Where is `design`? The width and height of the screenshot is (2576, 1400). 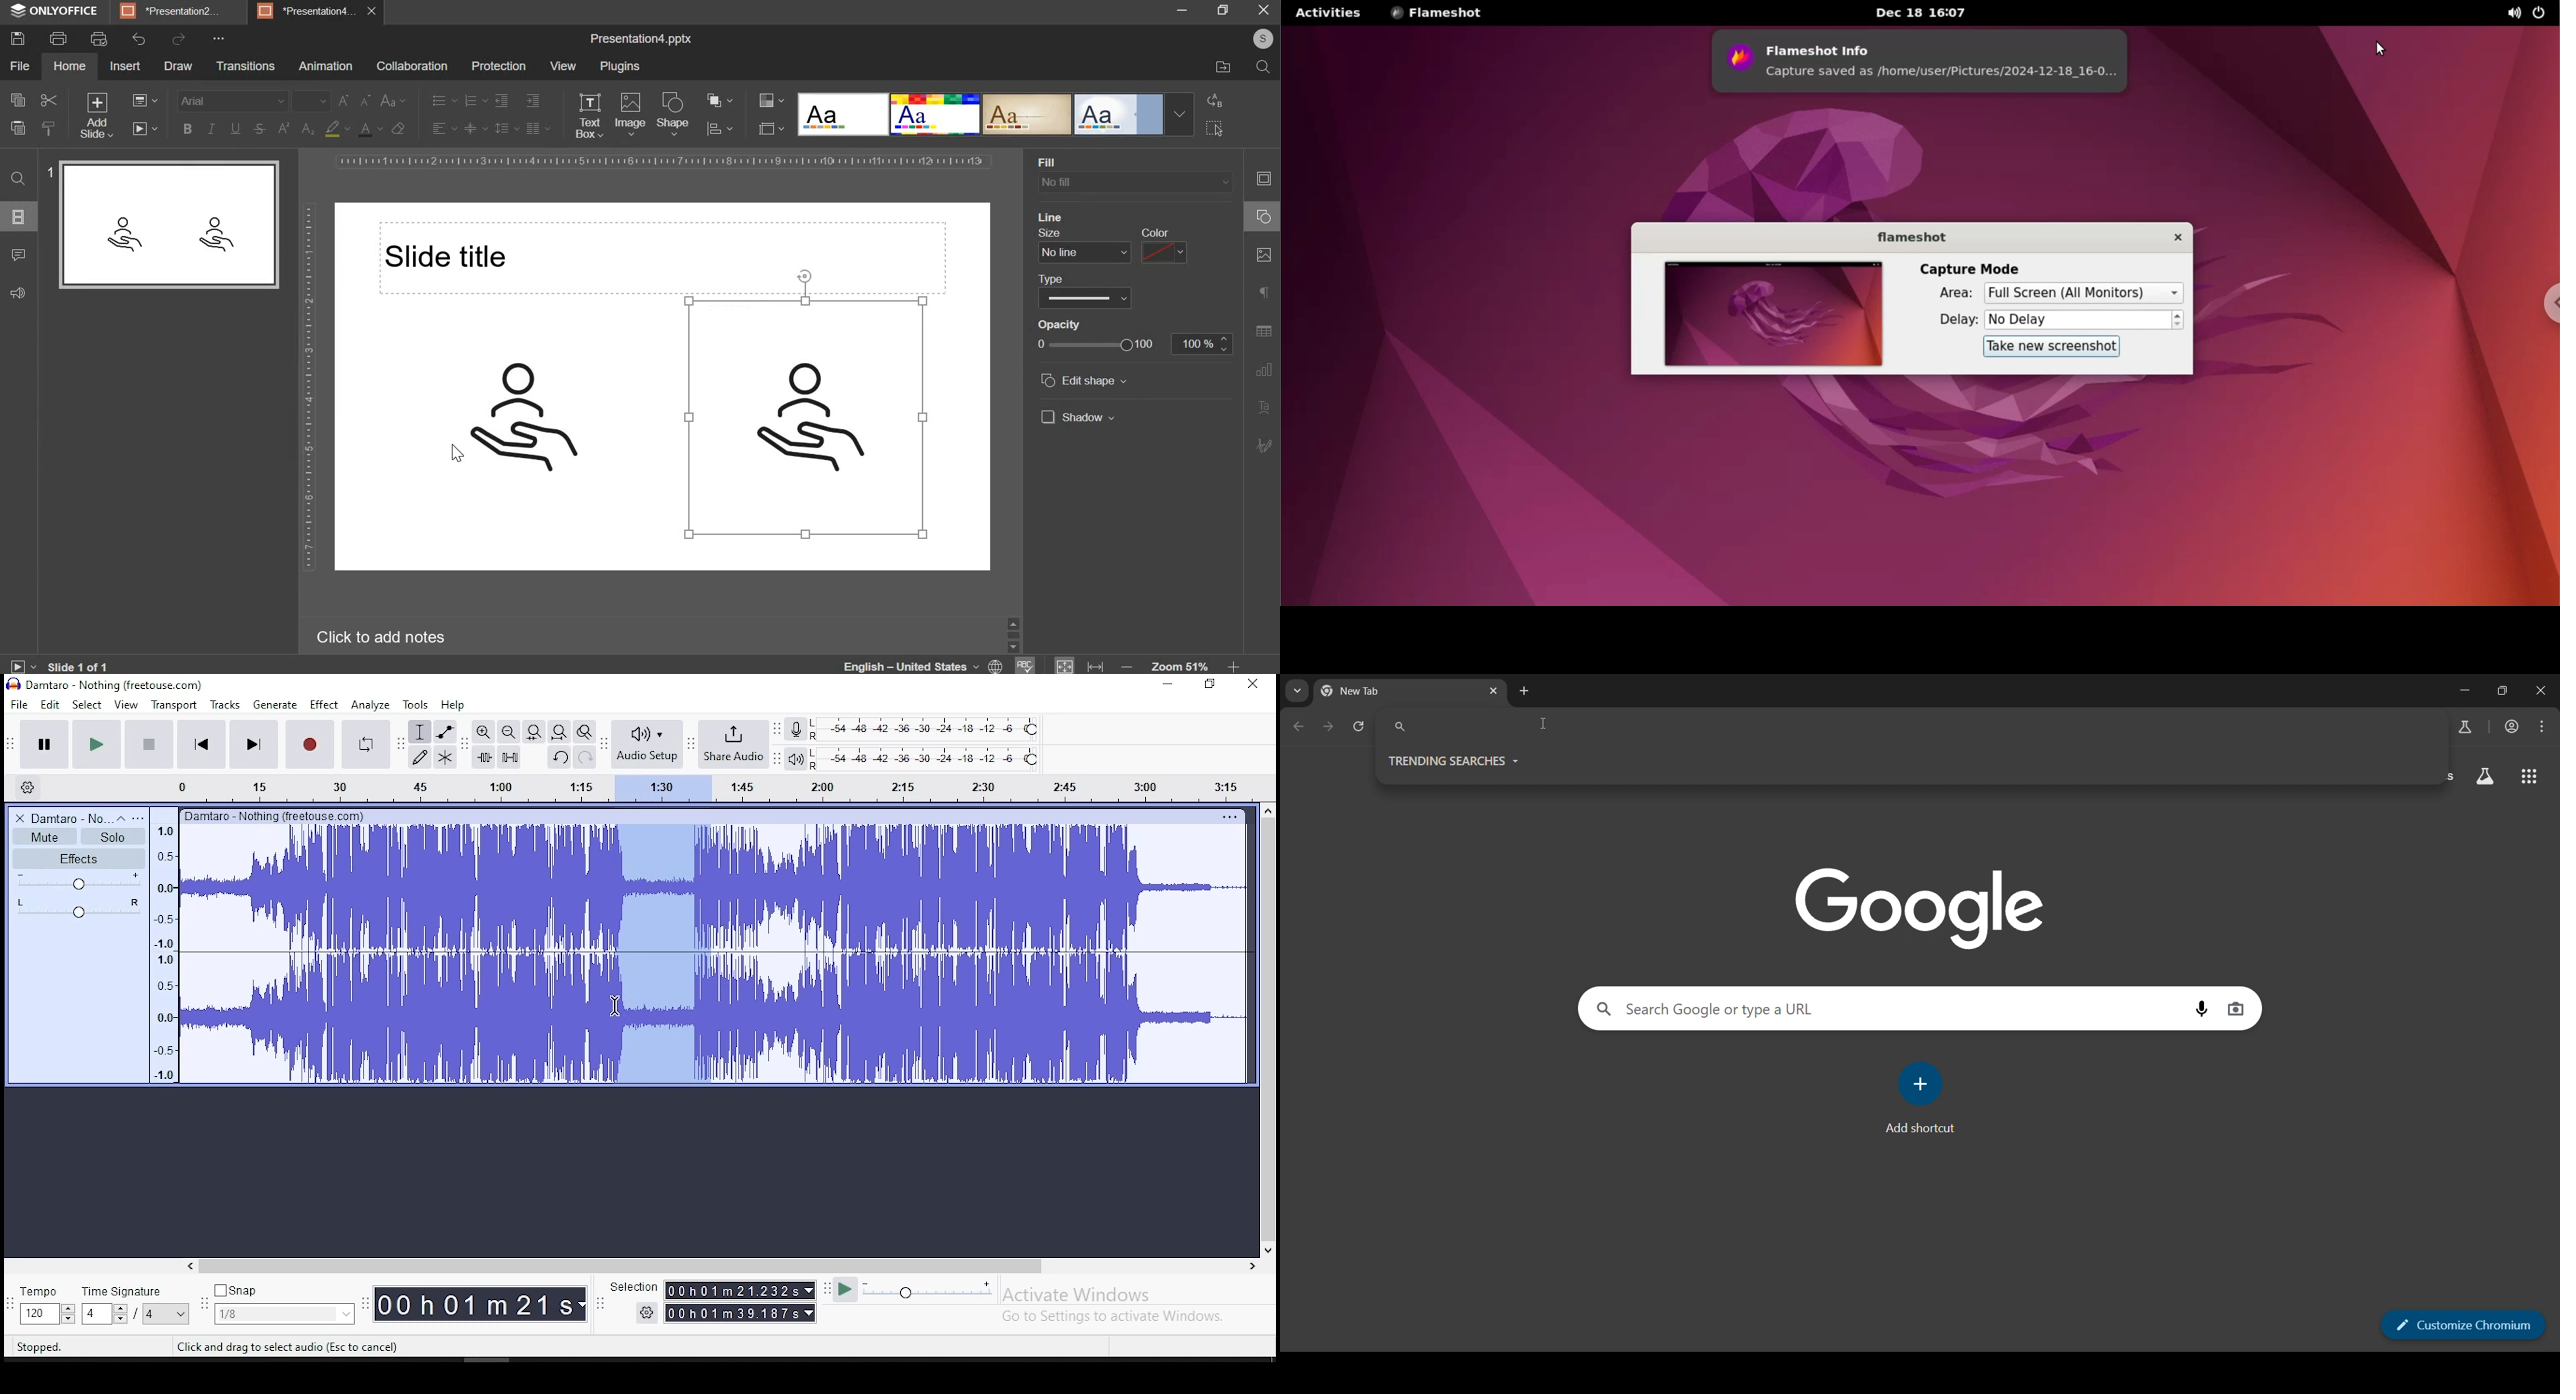
design is located at coordinates (1028, 115).